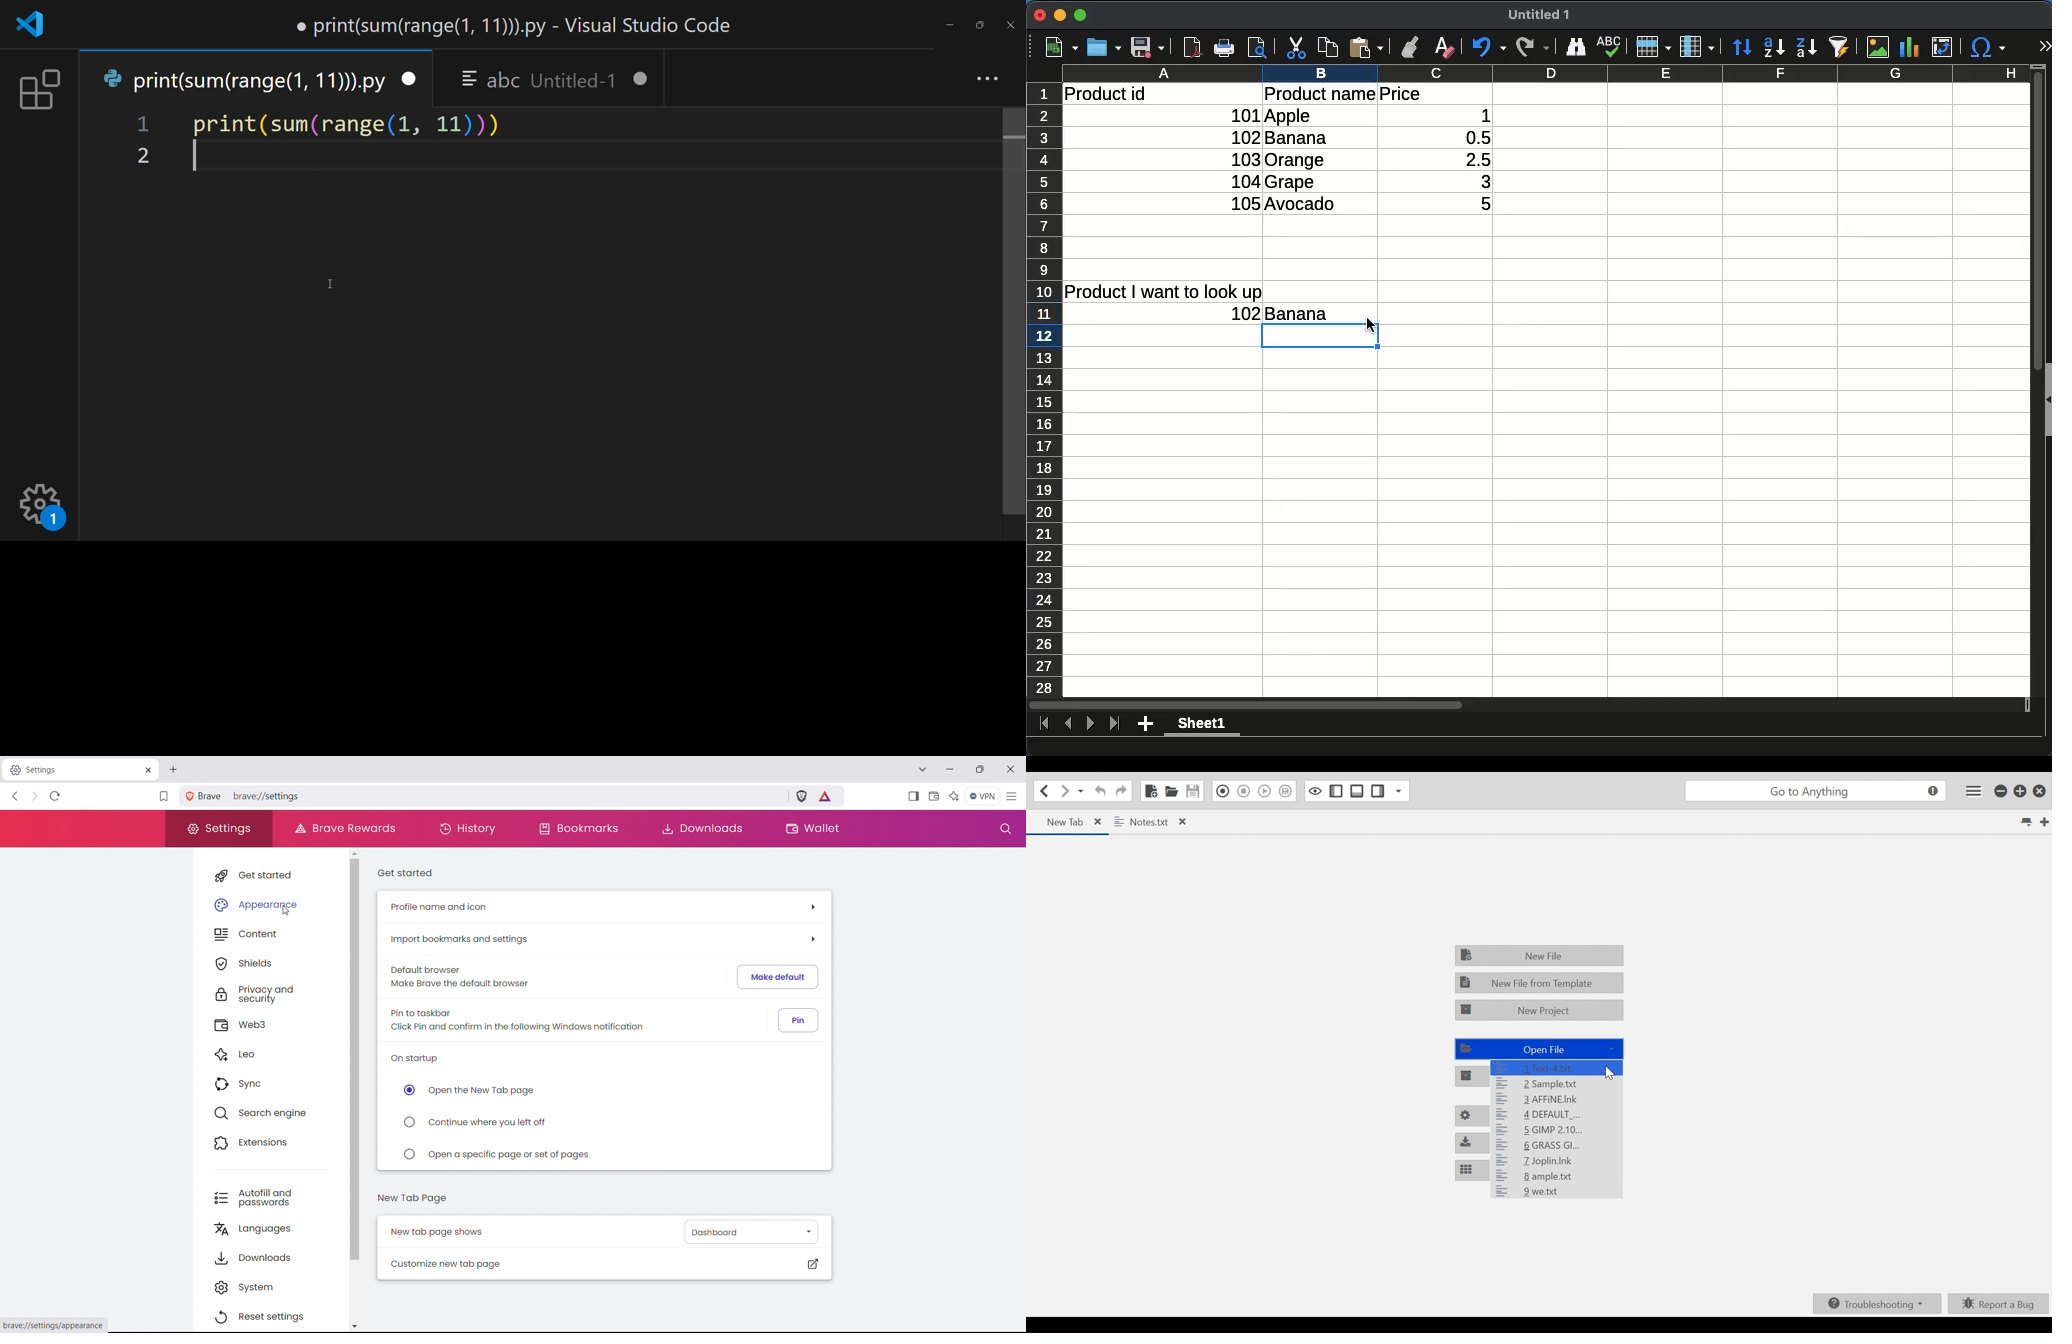 This screenshot has width=2072, height=1344. What do you see at coordinates (475, 1121) in the screenshot?
I see `continue where you left off` at bounding box center [475, 1121].